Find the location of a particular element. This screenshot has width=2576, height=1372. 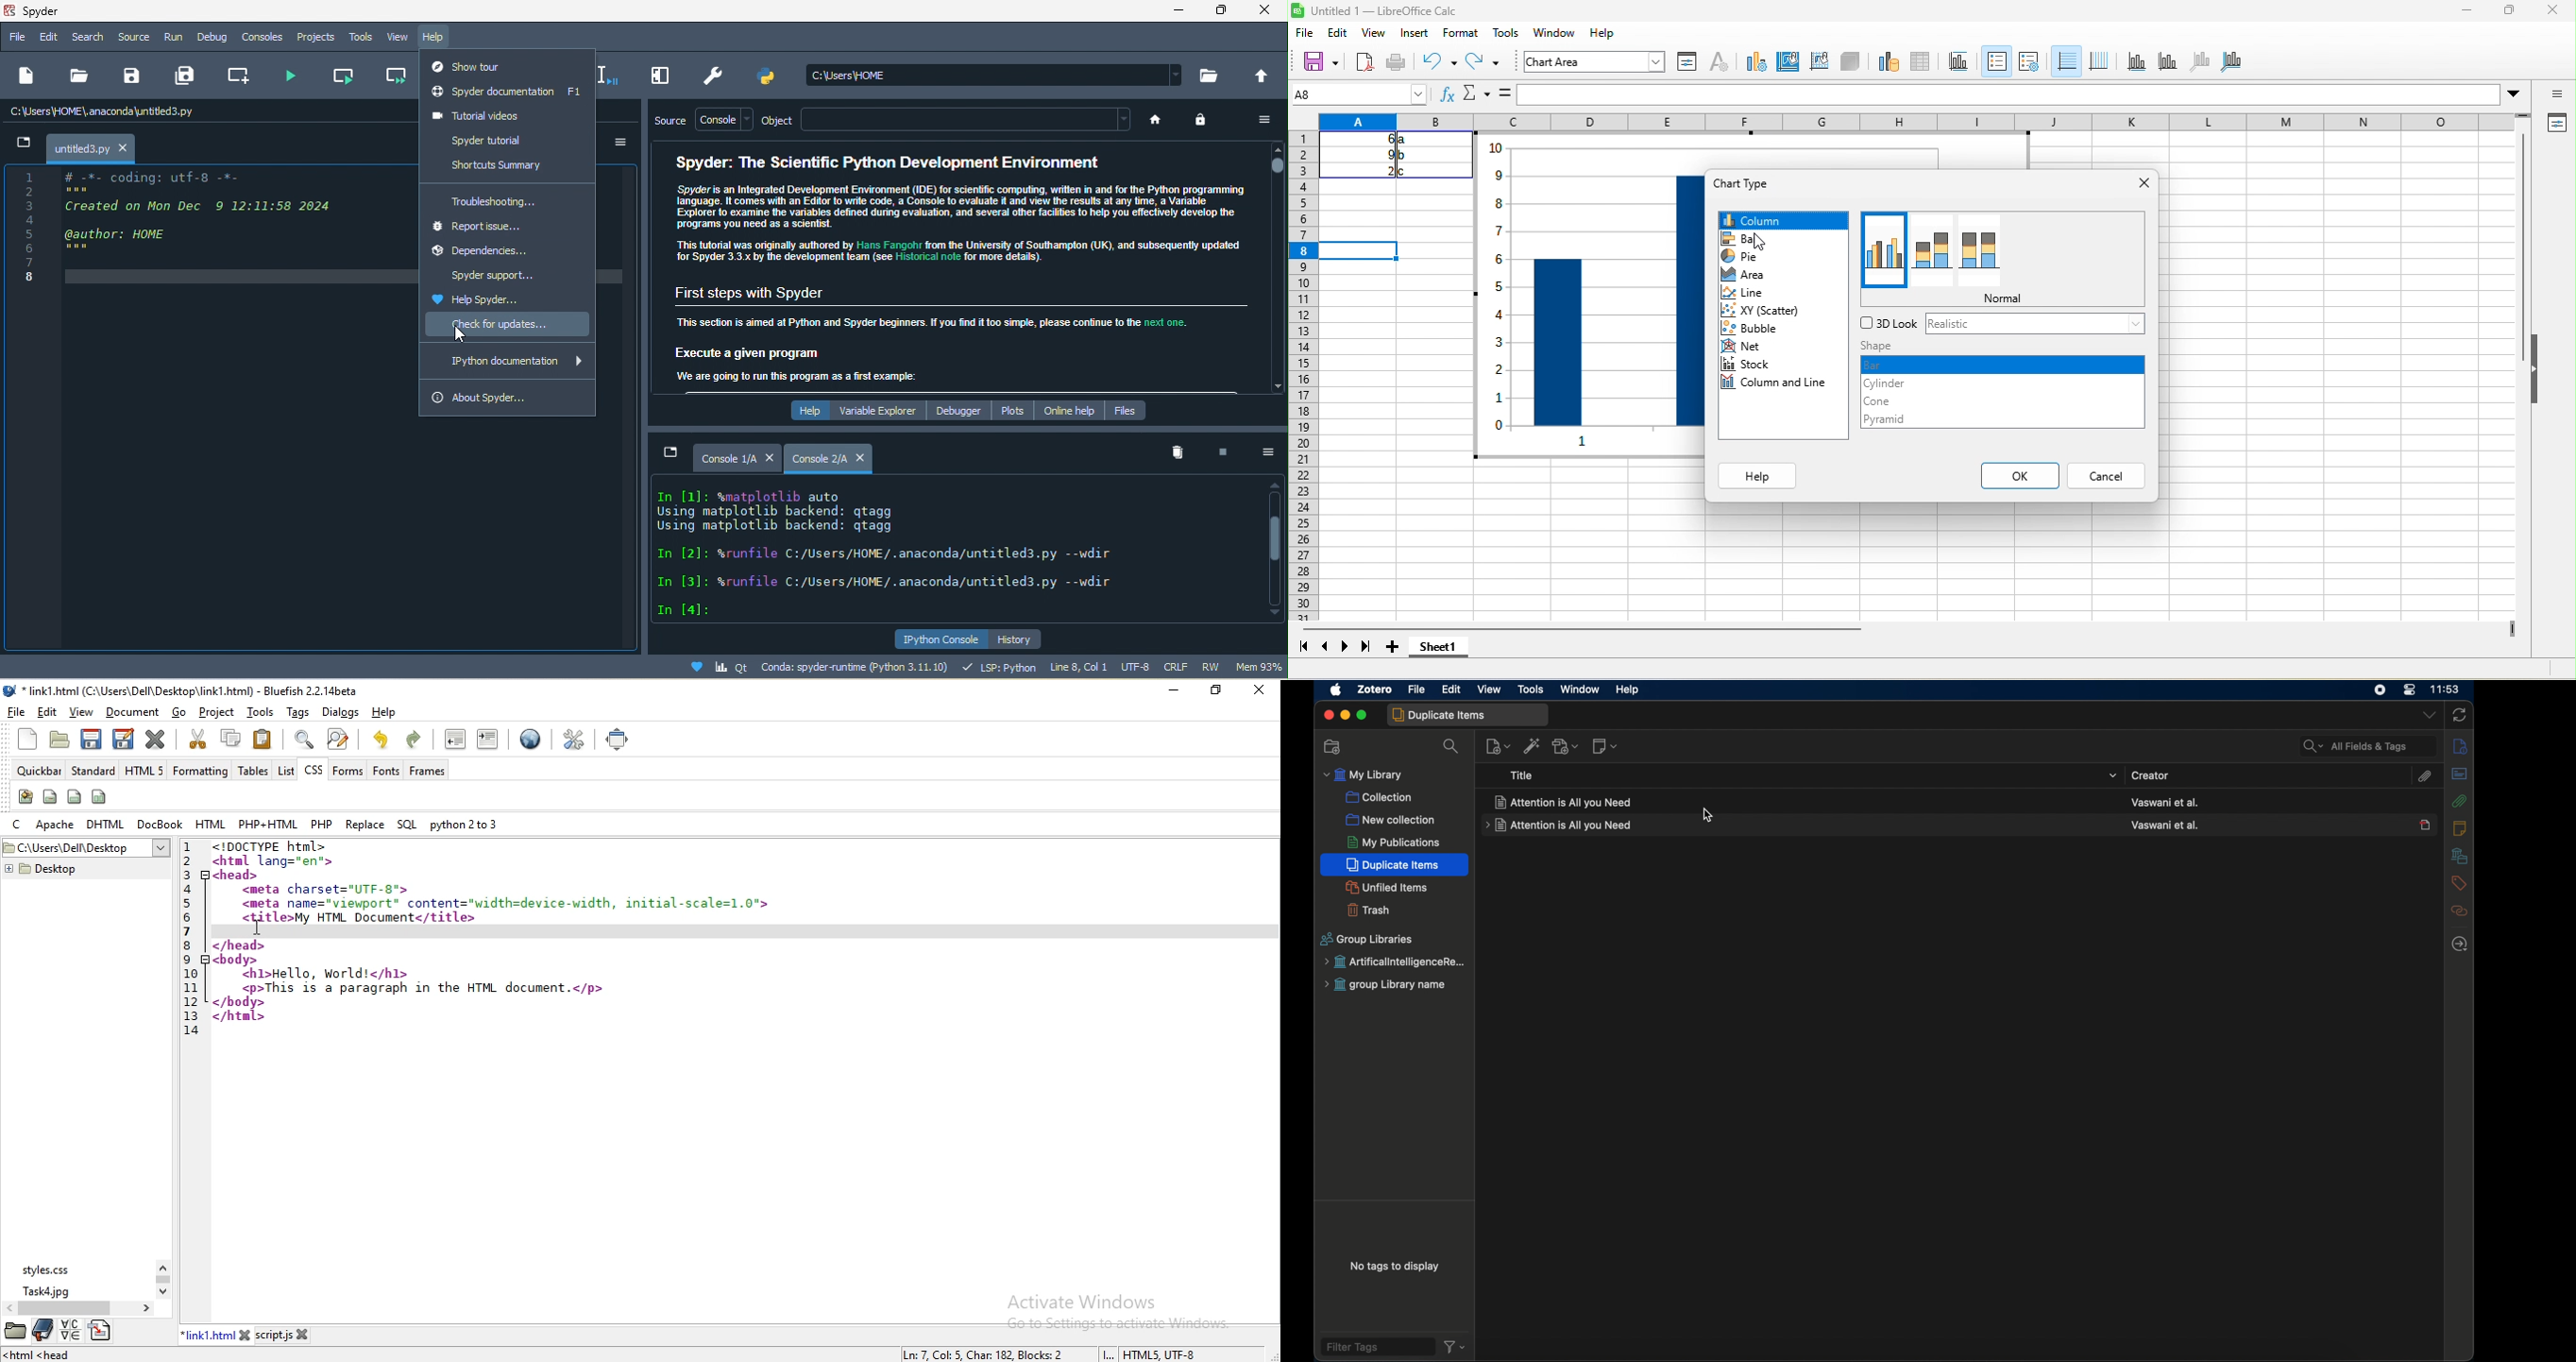

attachments is located at coordinates (2460, 802).